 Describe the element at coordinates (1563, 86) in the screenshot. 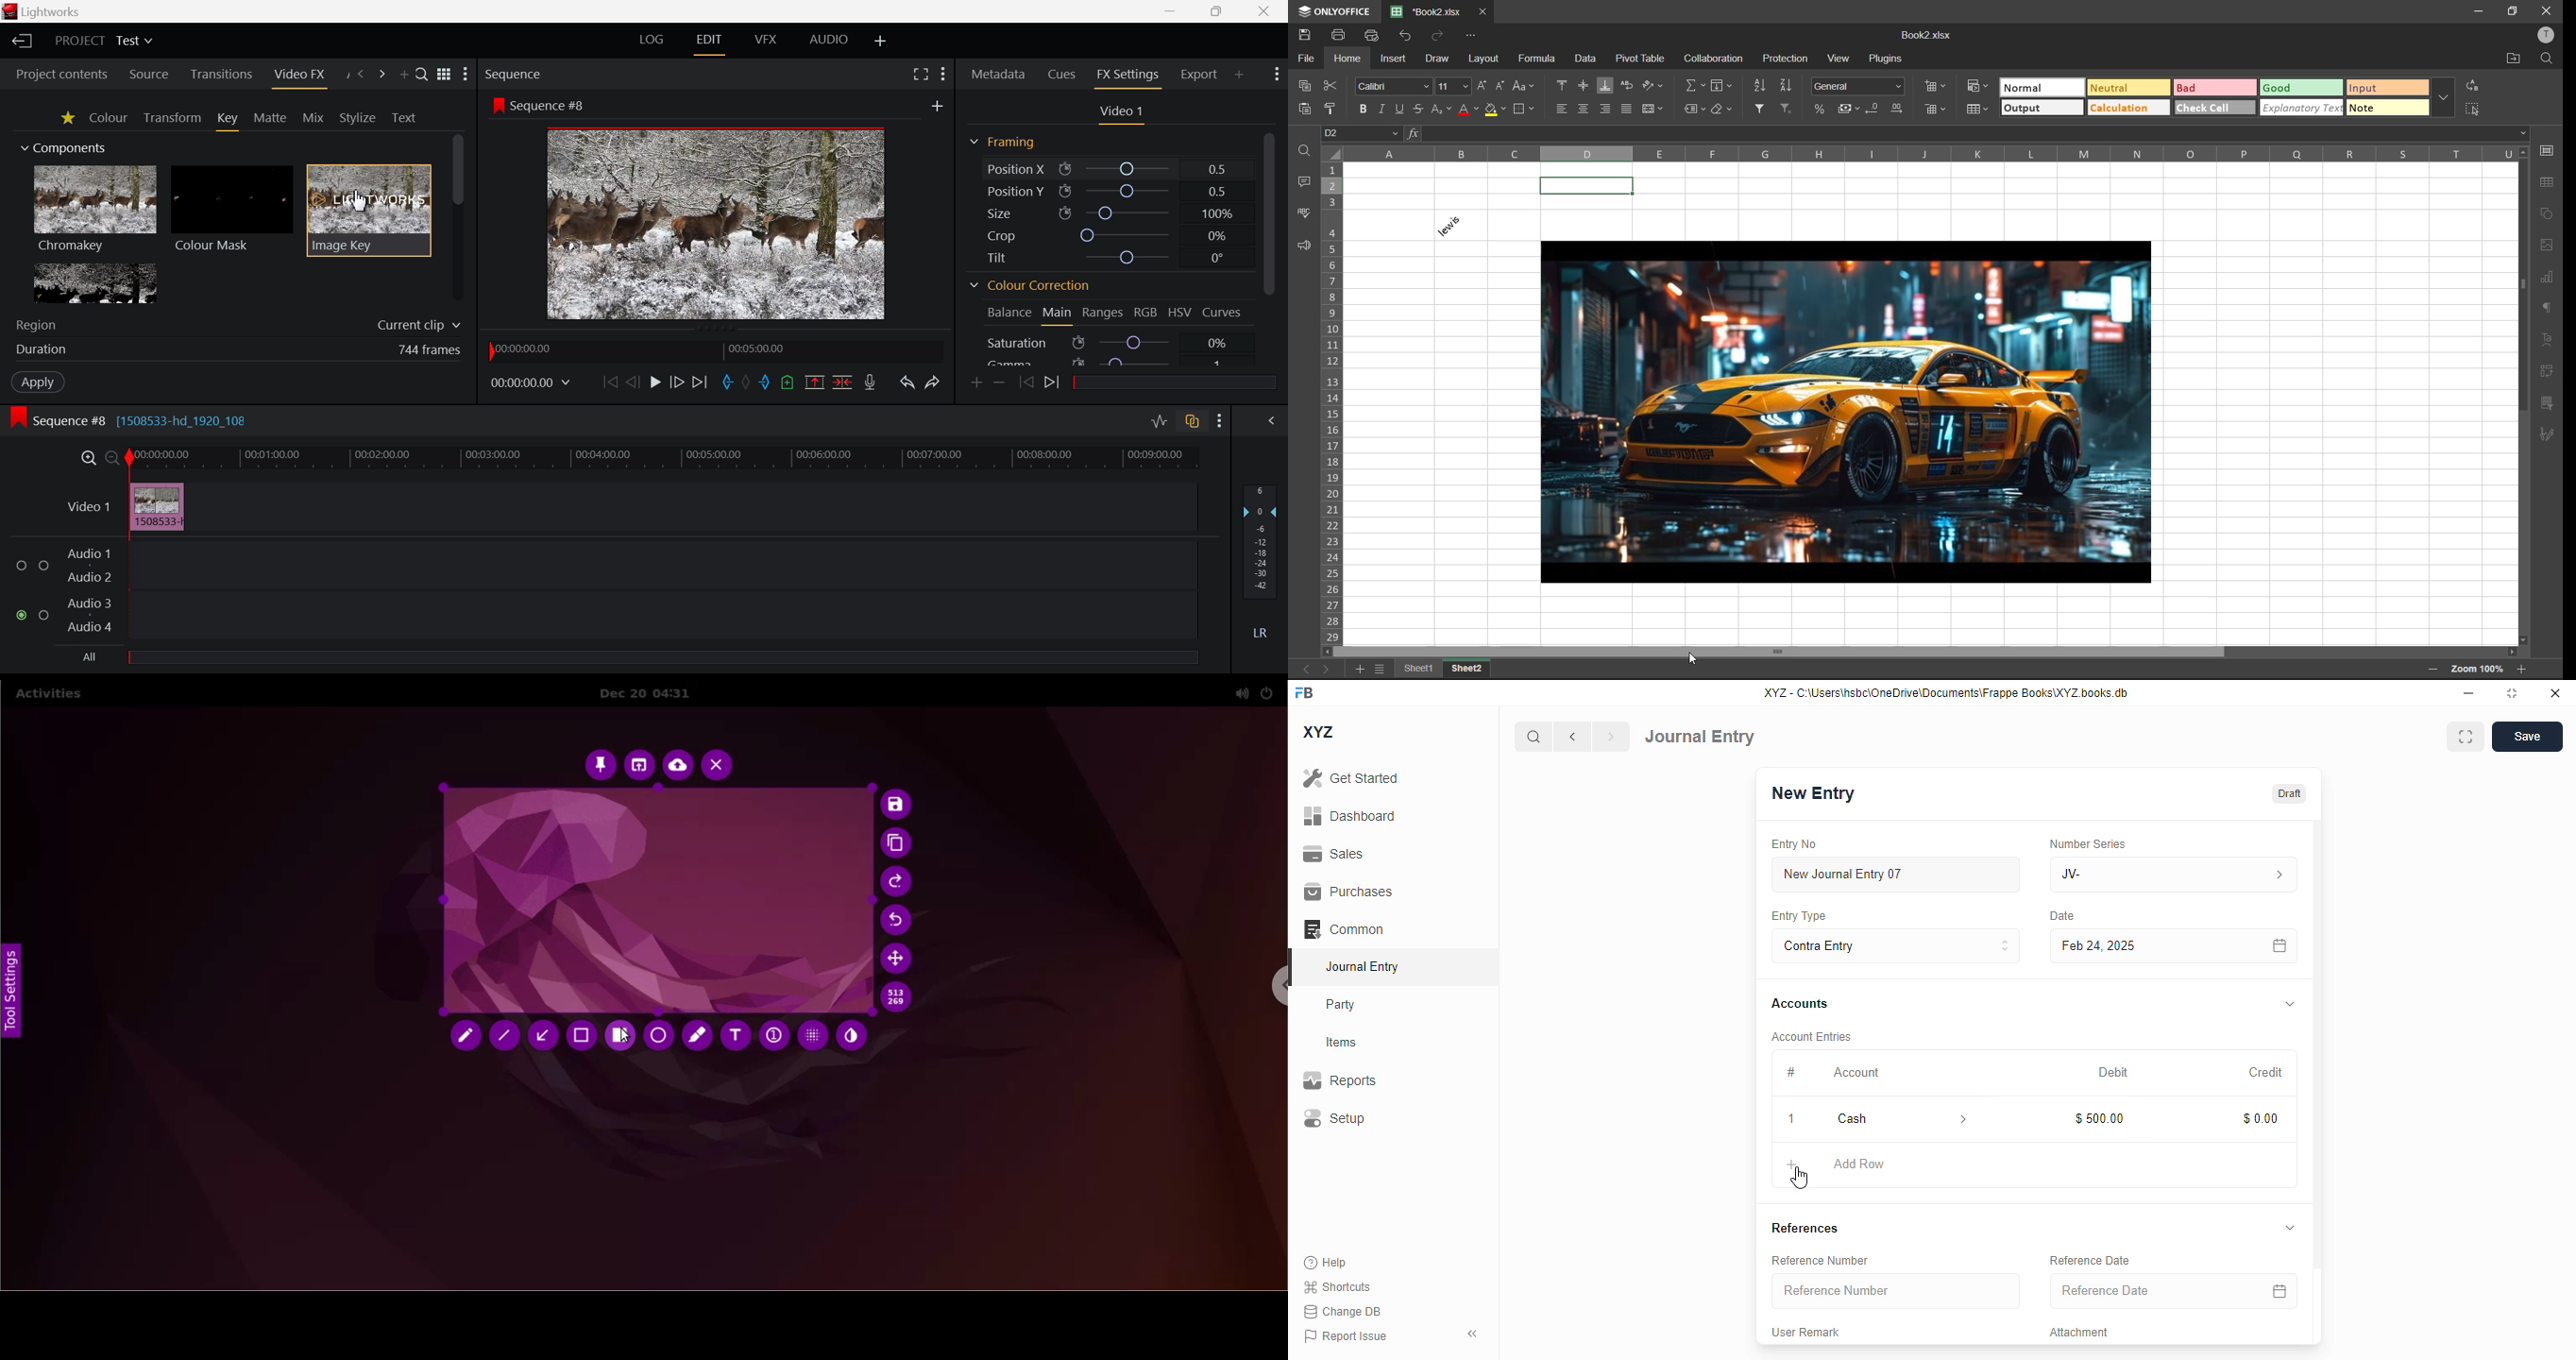

I see `align top` at that location.